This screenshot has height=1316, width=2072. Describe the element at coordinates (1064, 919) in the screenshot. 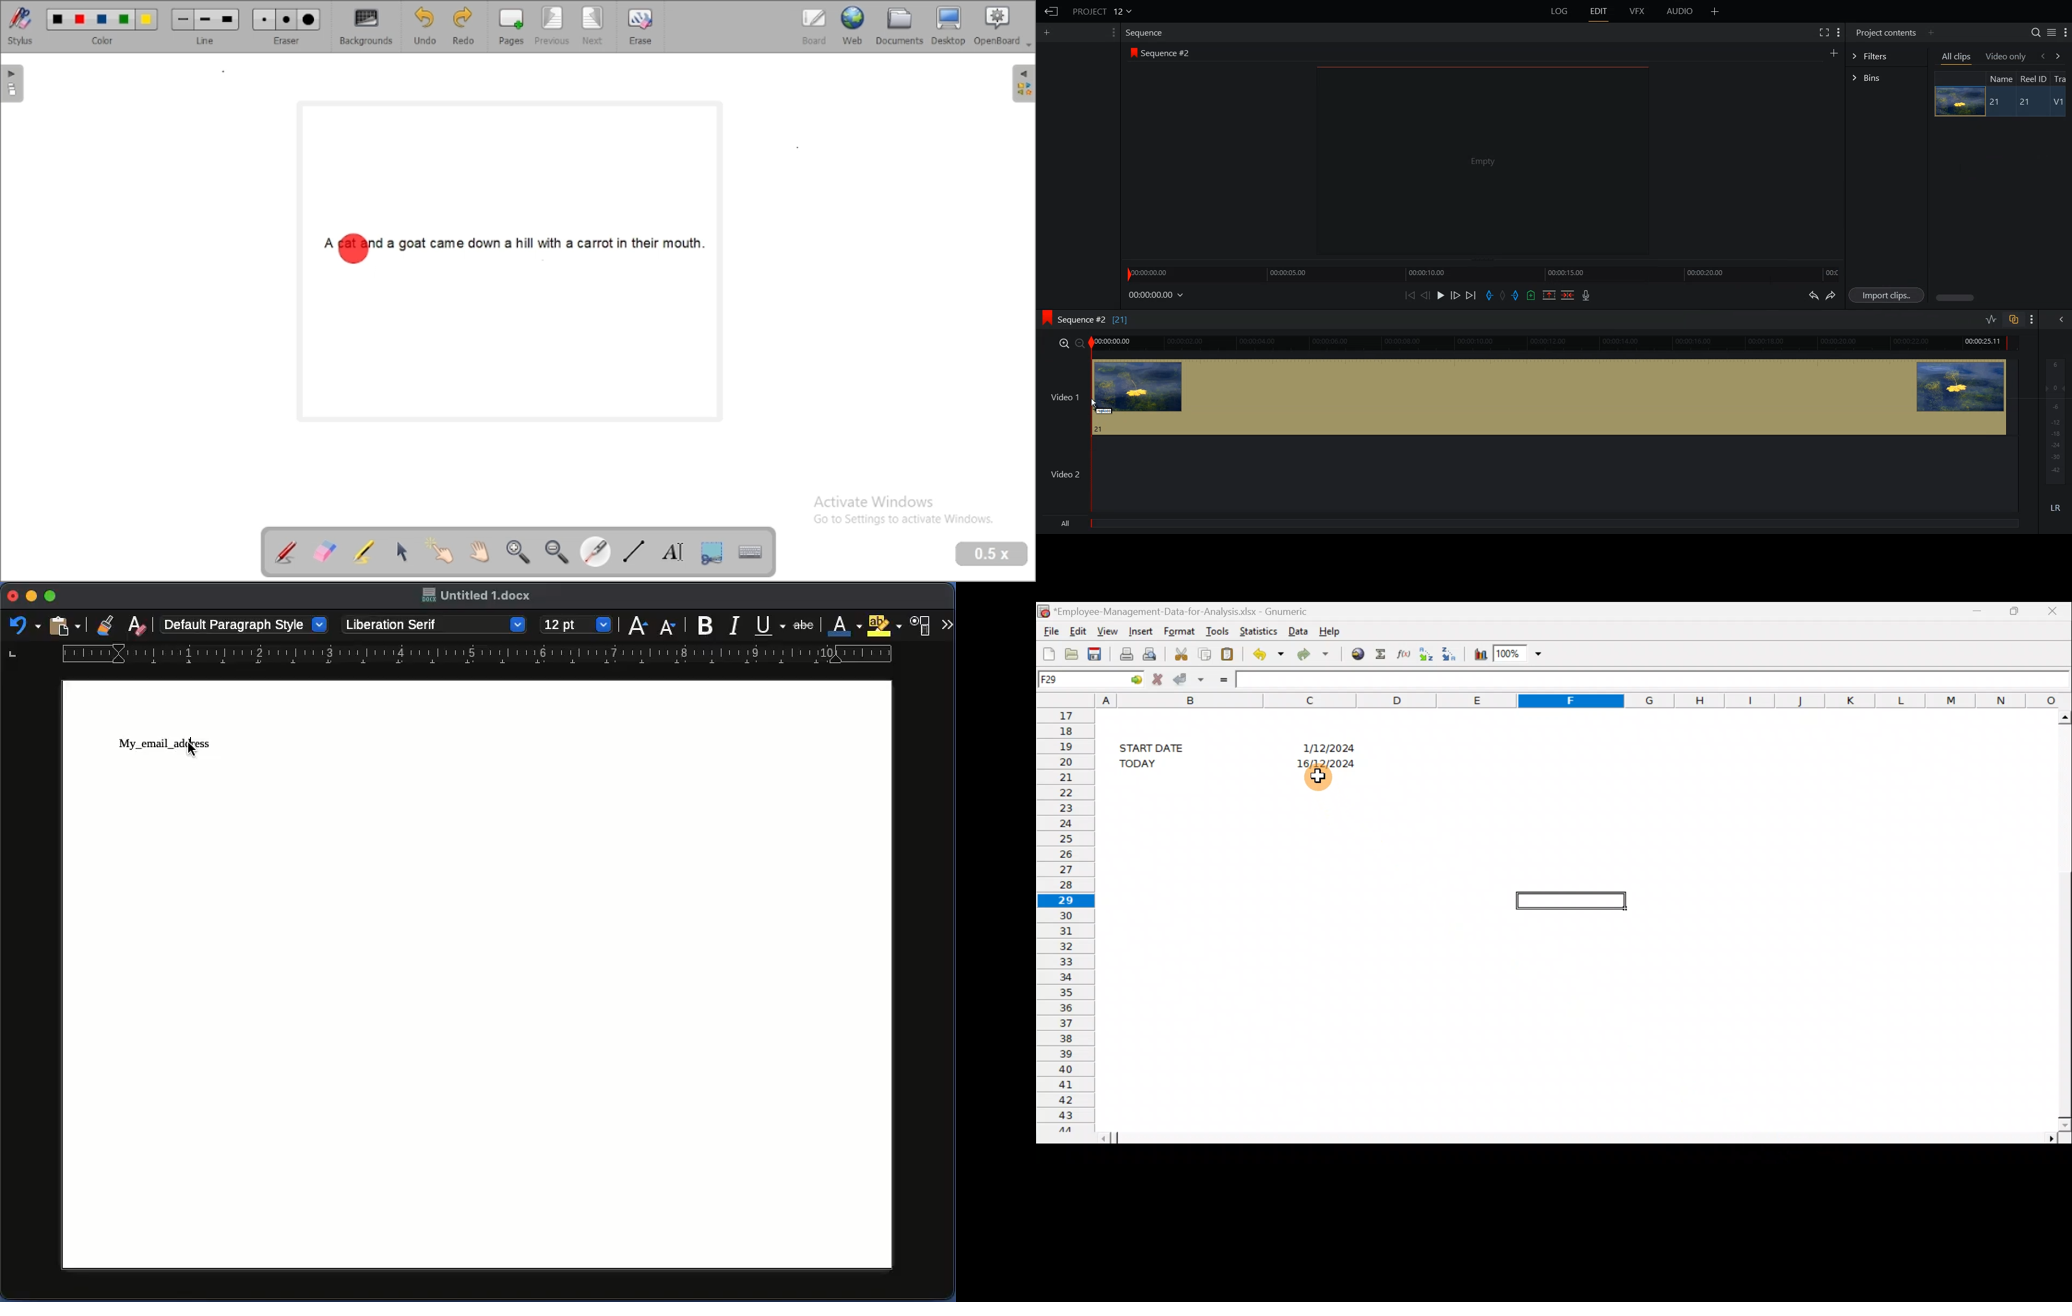

I see `Rows` at that location.